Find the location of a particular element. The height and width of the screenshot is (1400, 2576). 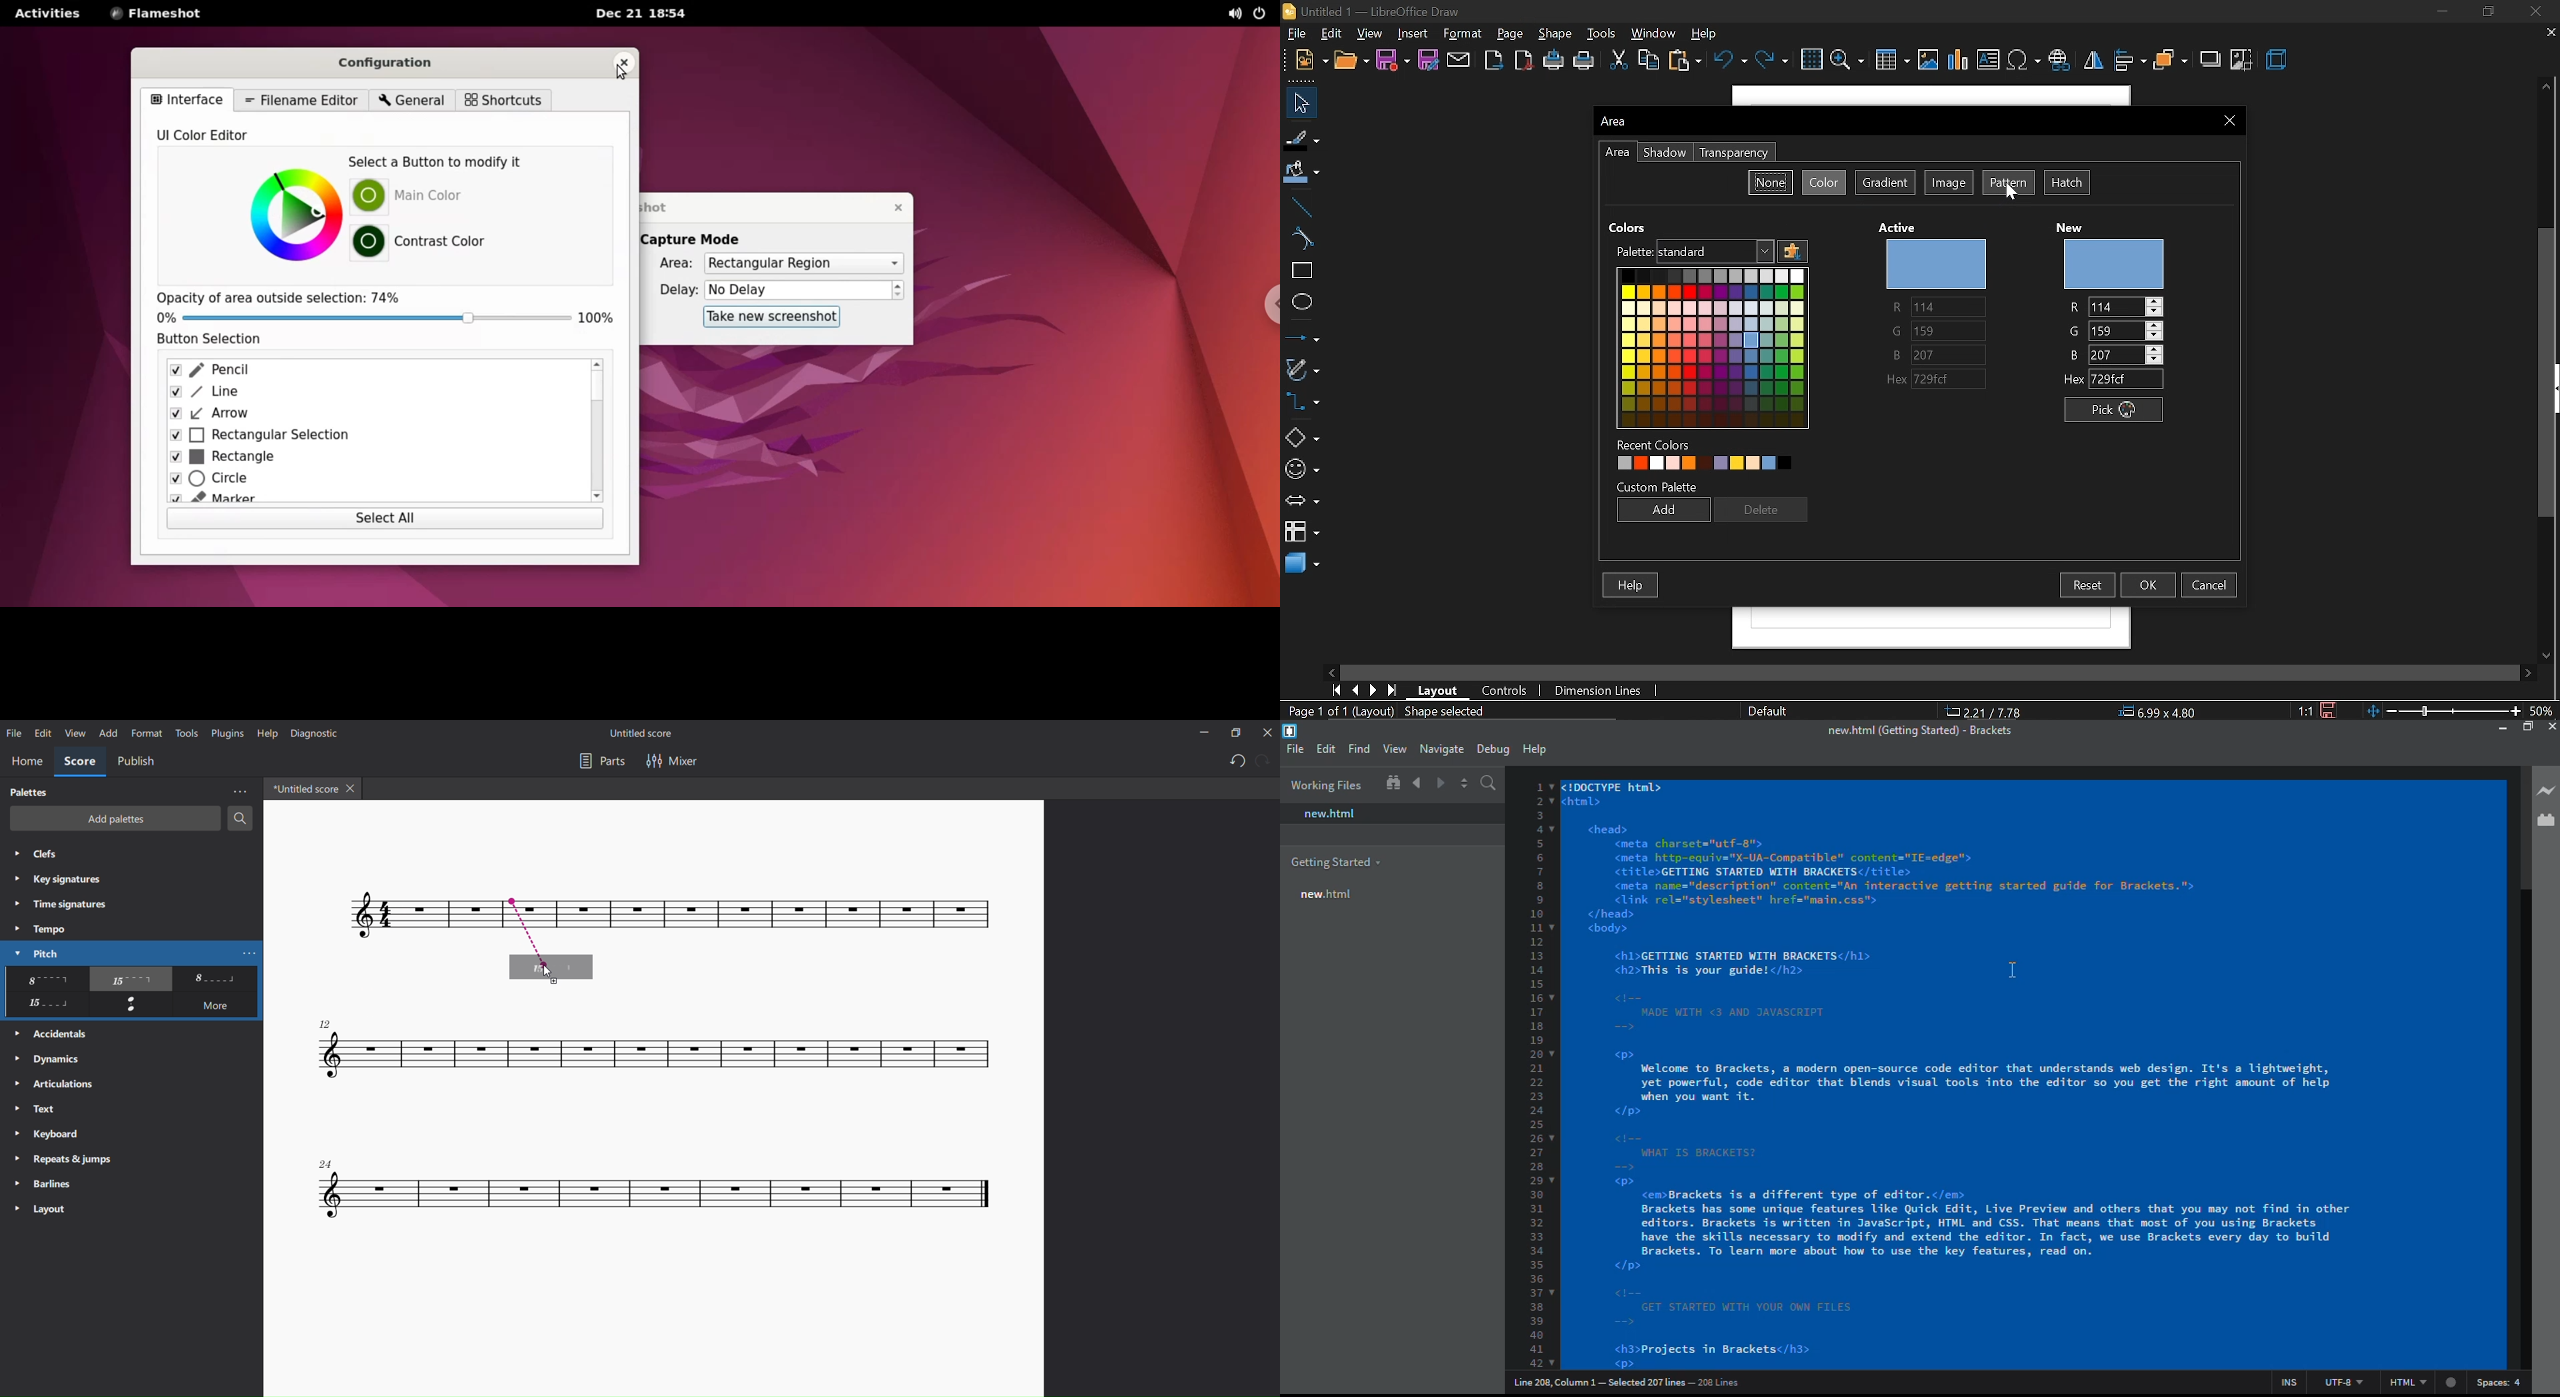

line number is located at coordinates (1540, 1071).